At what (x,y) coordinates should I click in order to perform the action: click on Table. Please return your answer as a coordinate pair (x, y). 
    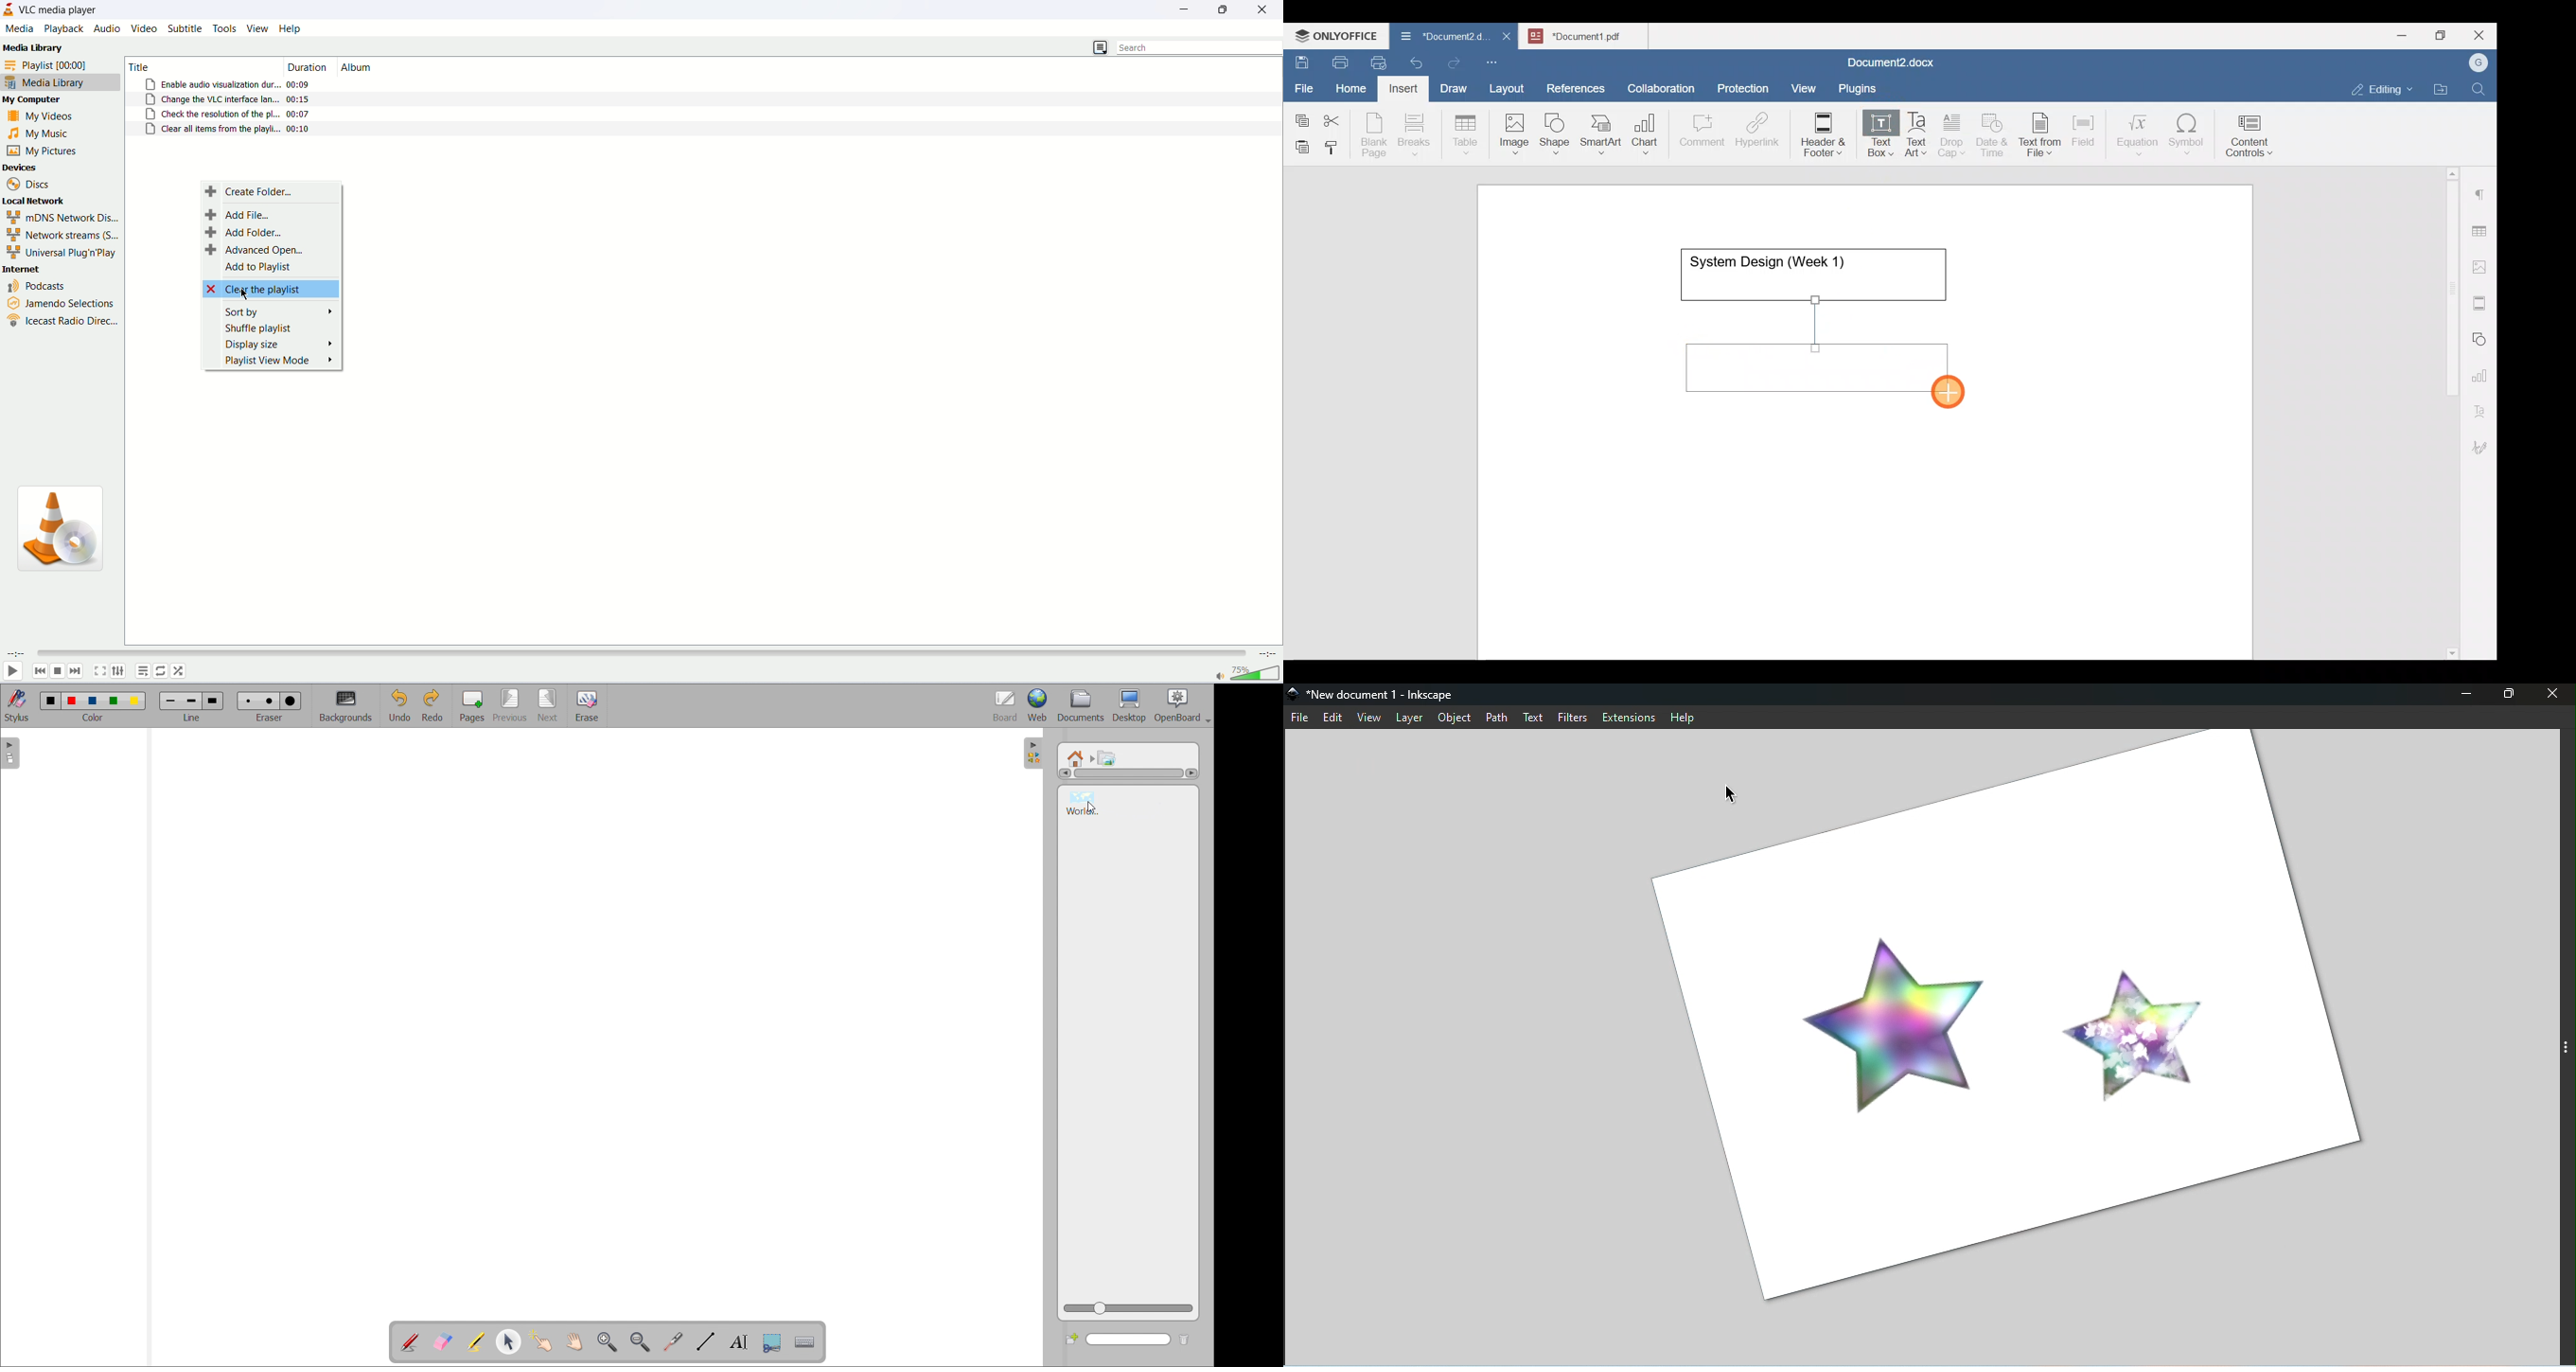
    Looking at the image, I should click on (1466, 132).